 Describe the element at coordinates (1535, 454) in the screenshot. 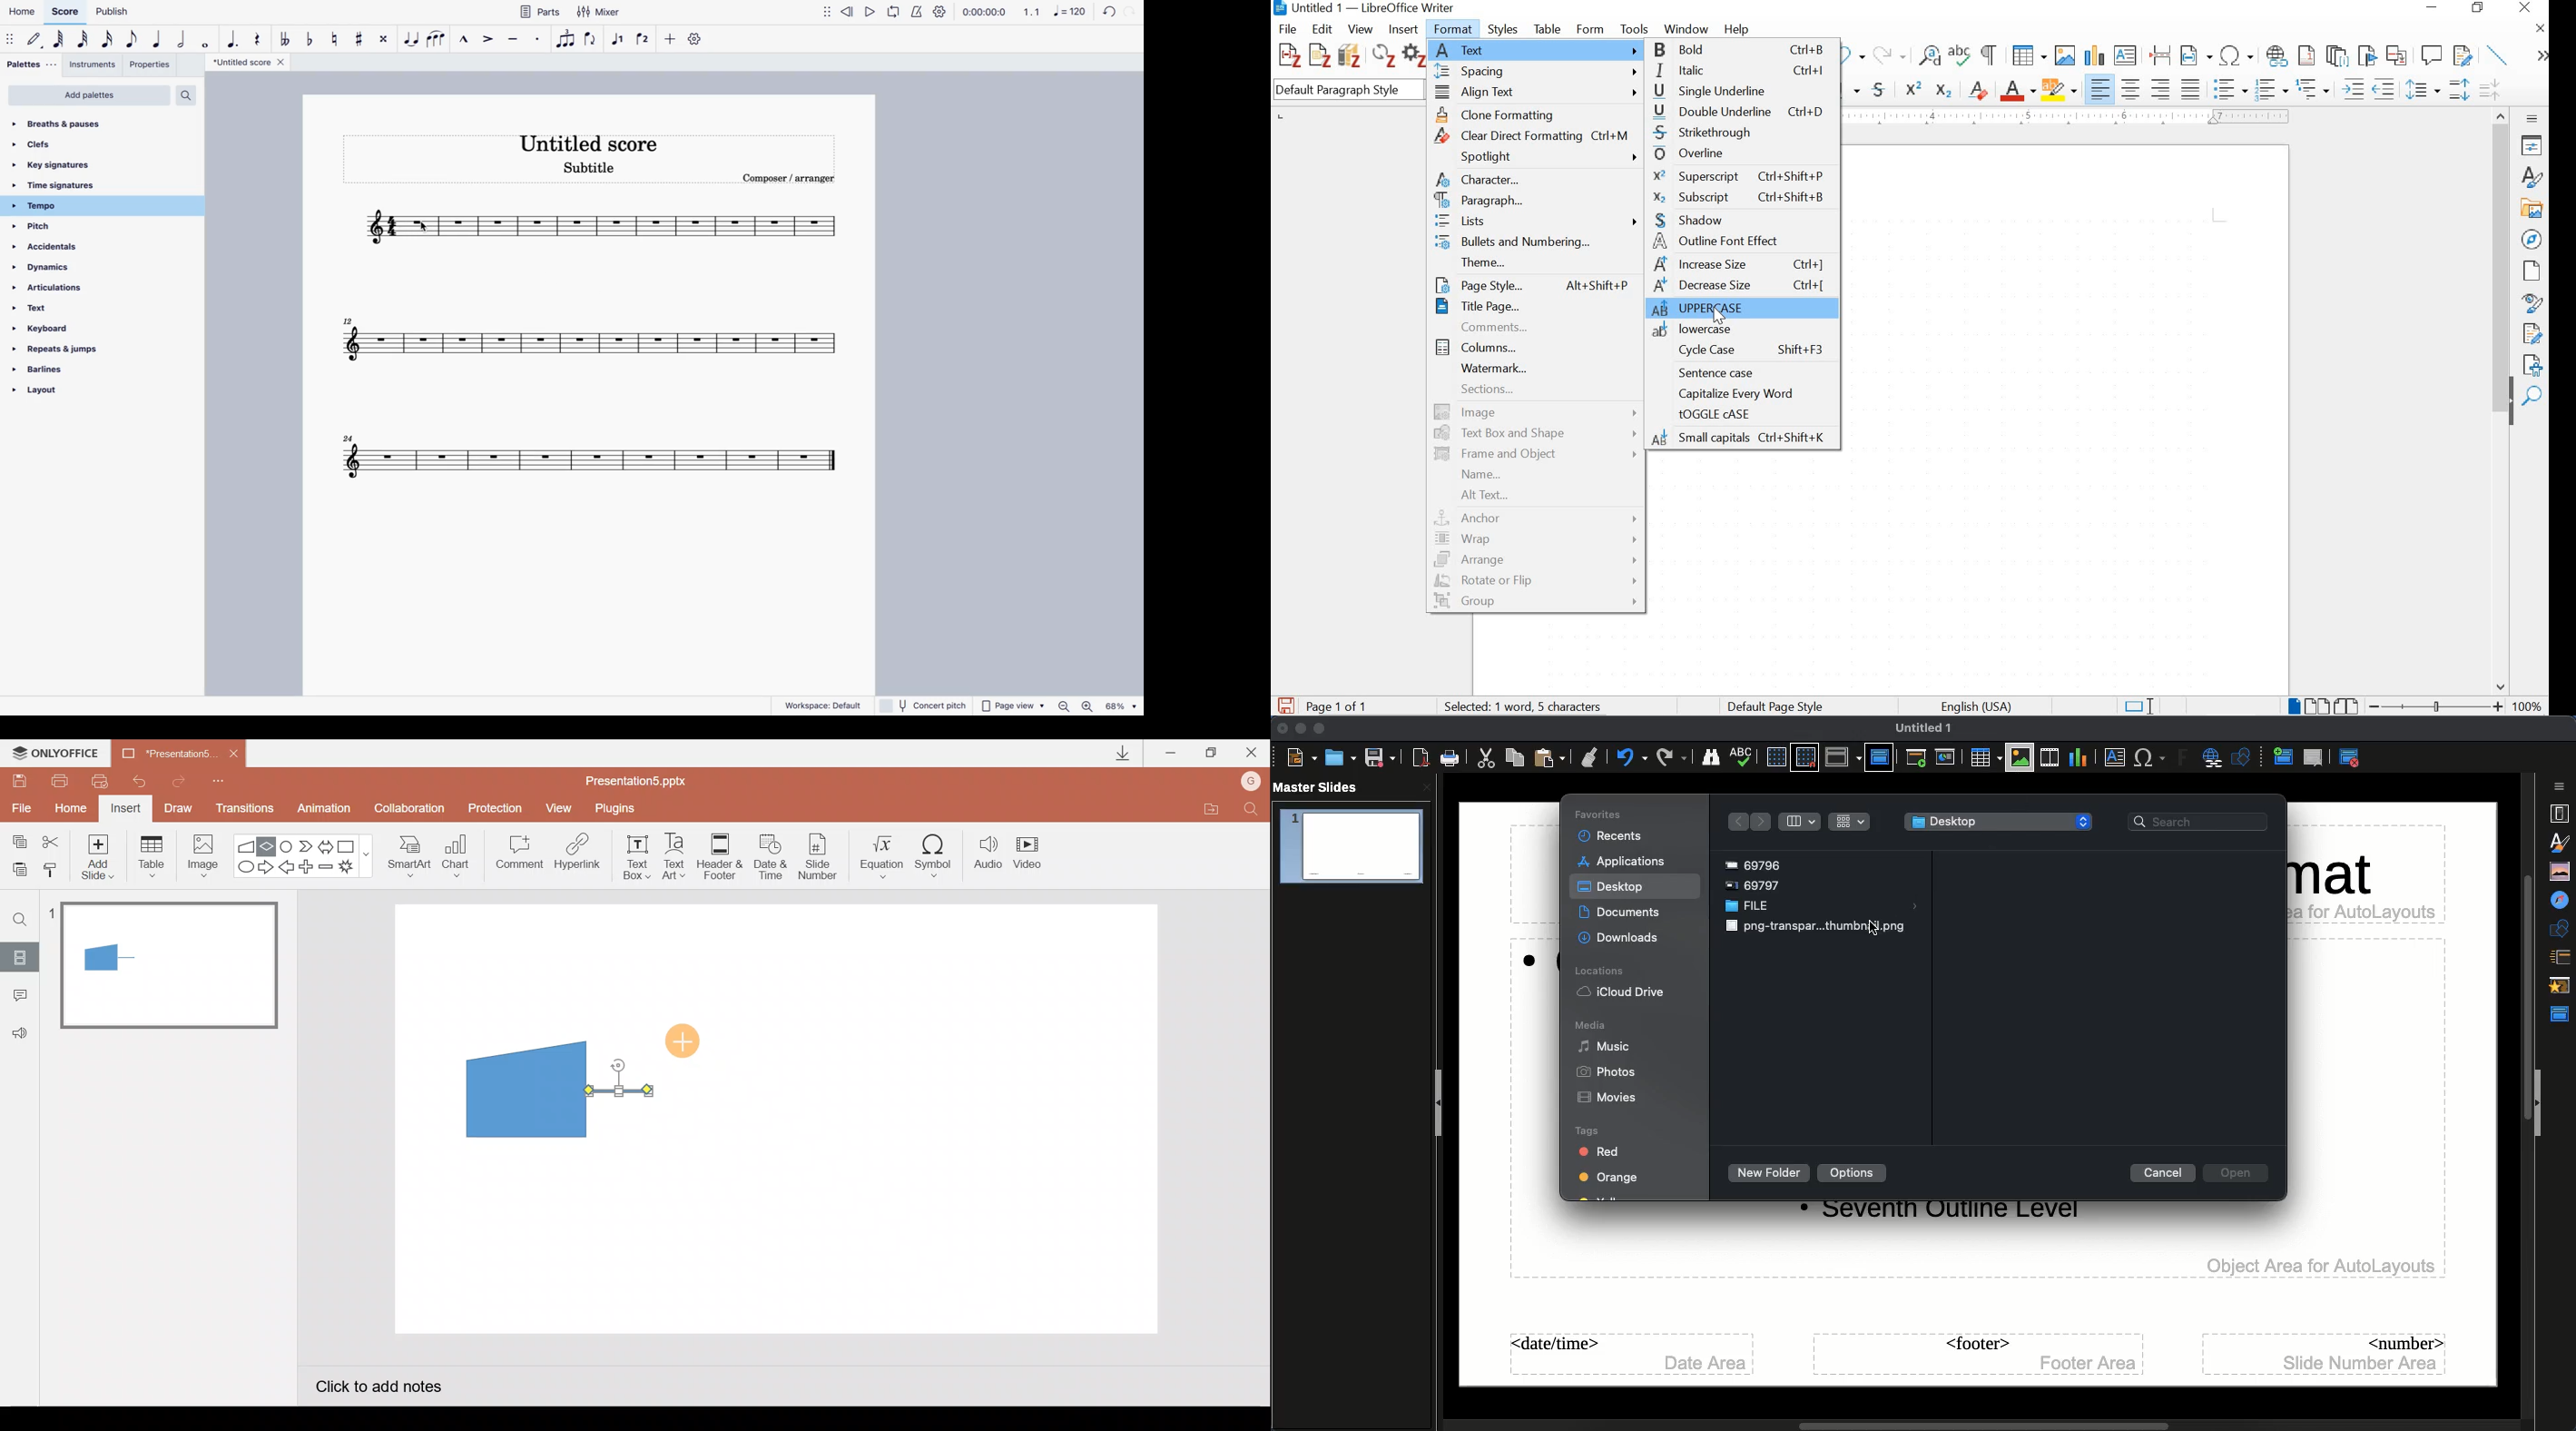

I see `frame and object` at that location.